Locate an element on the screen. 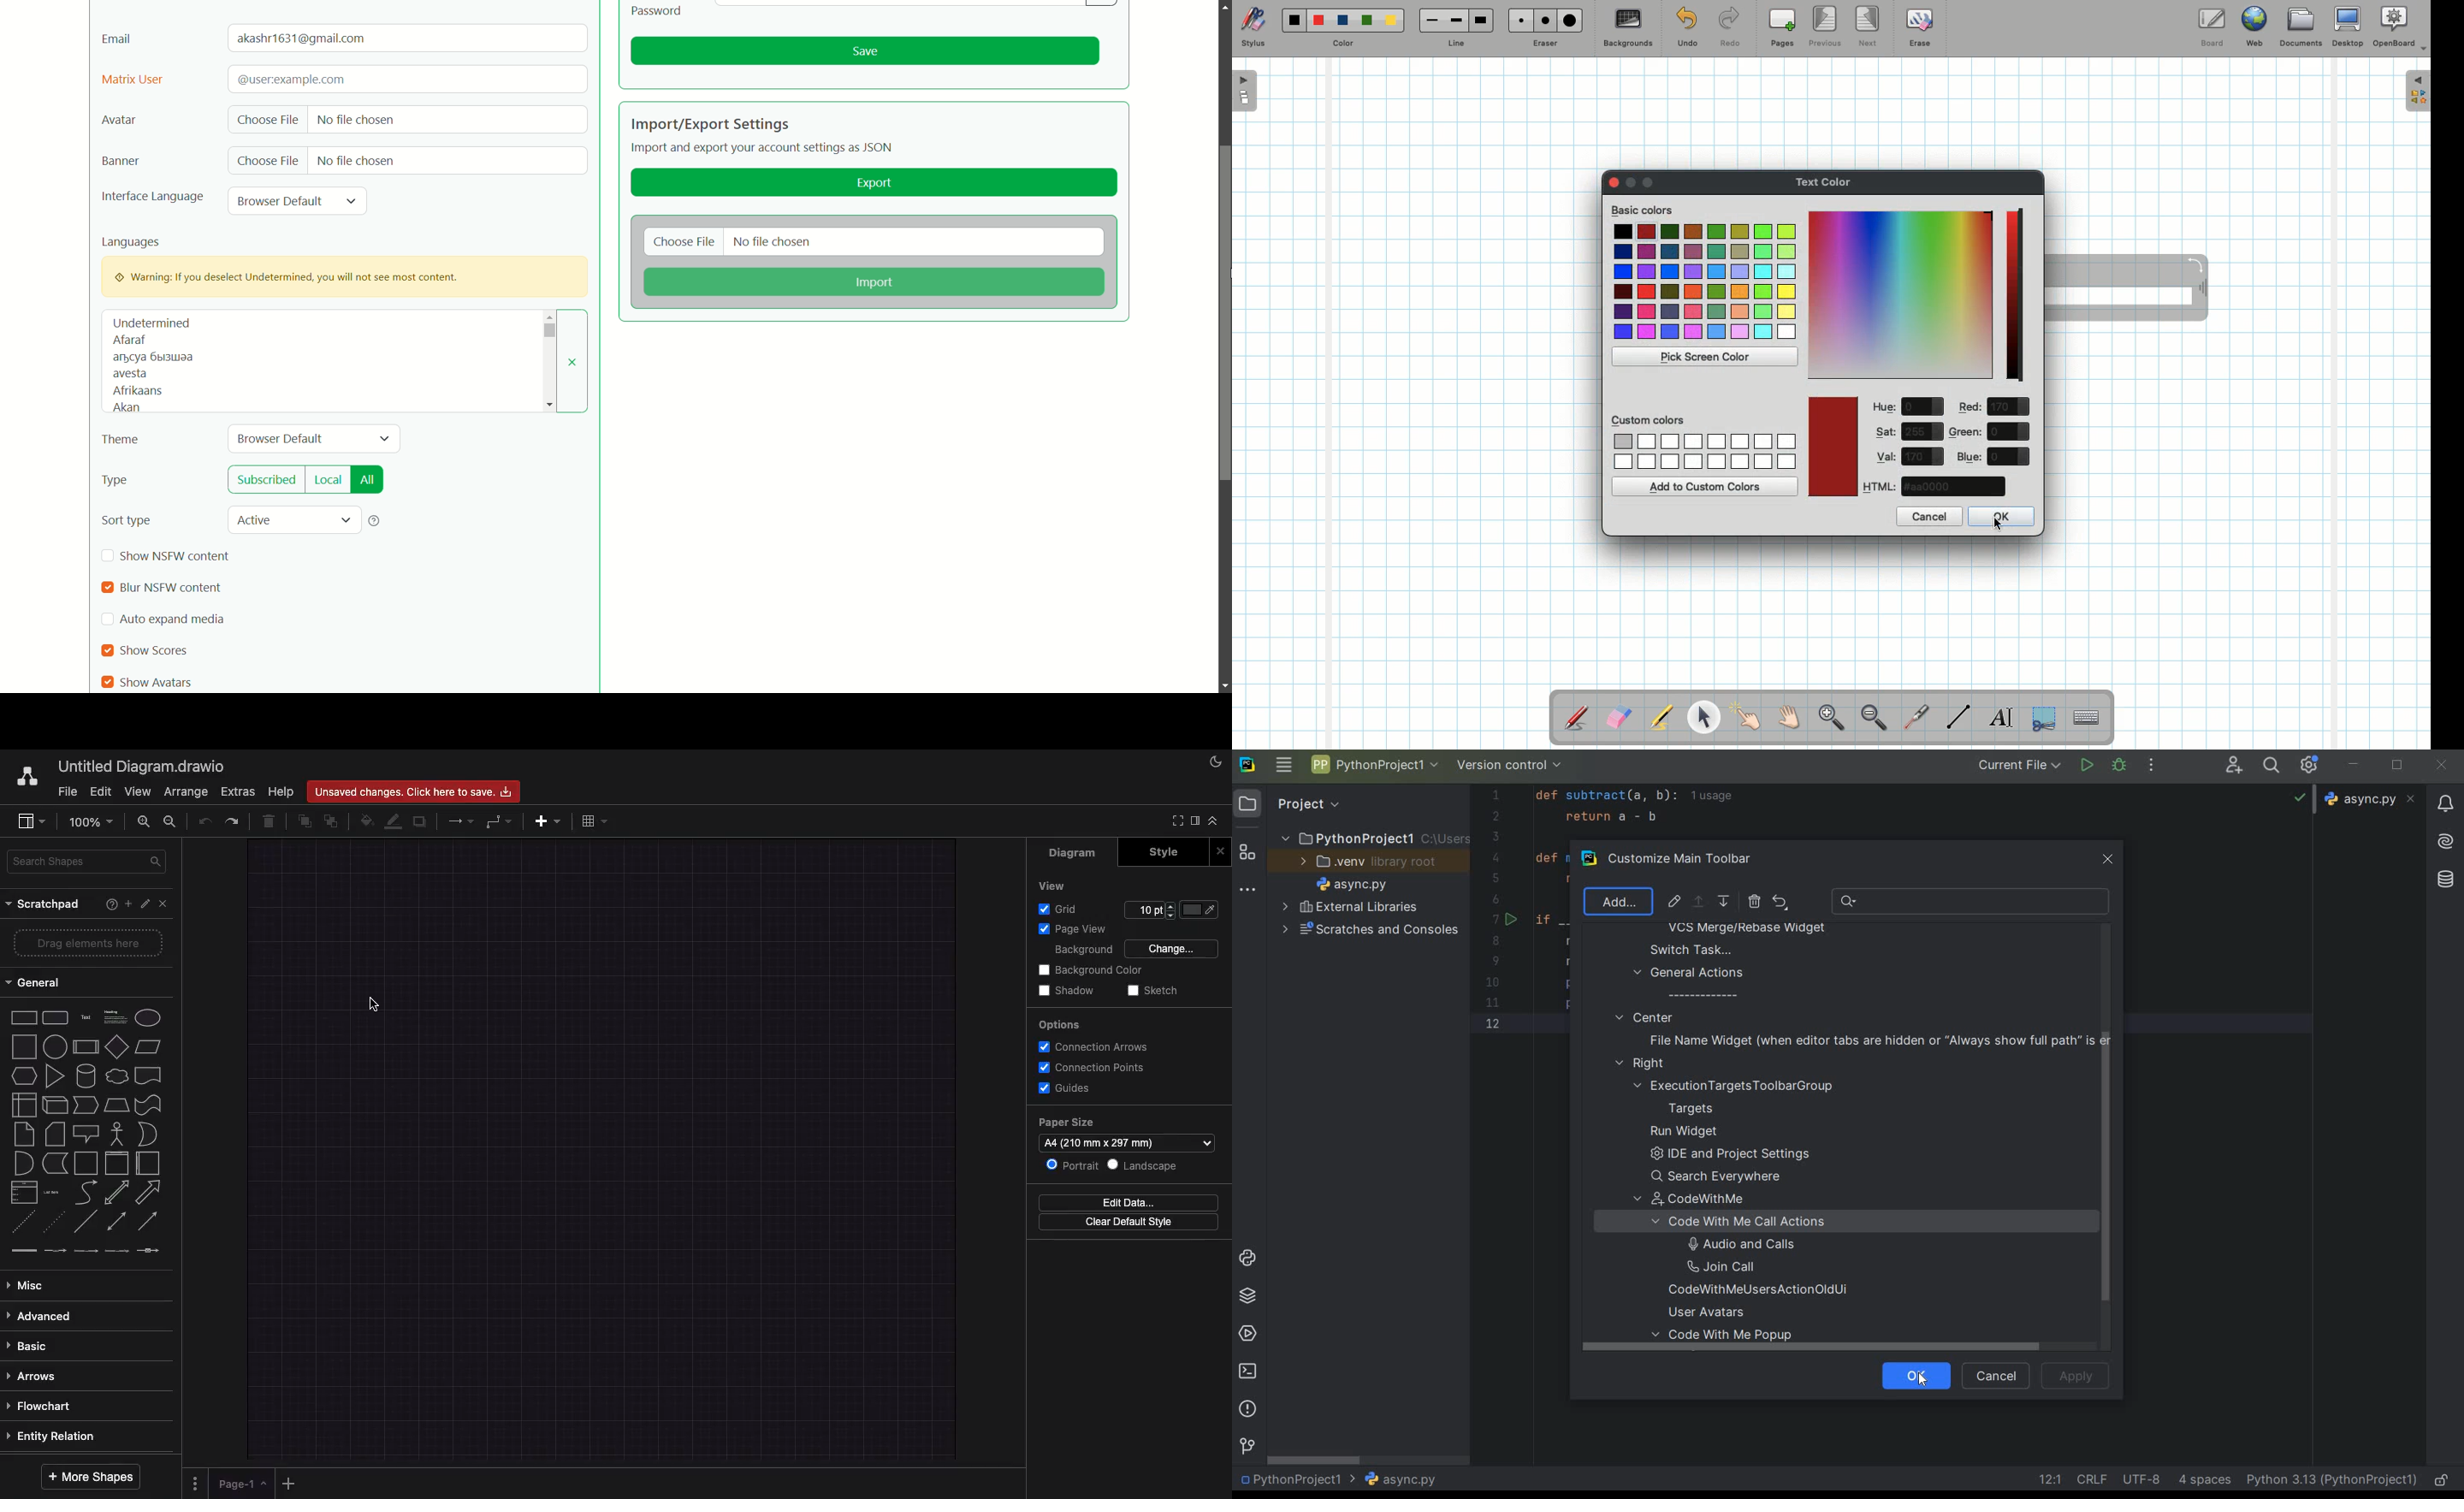 The height and width of the screenshot is (1512, 2464). Grab is located at coordinates (1790, 720).